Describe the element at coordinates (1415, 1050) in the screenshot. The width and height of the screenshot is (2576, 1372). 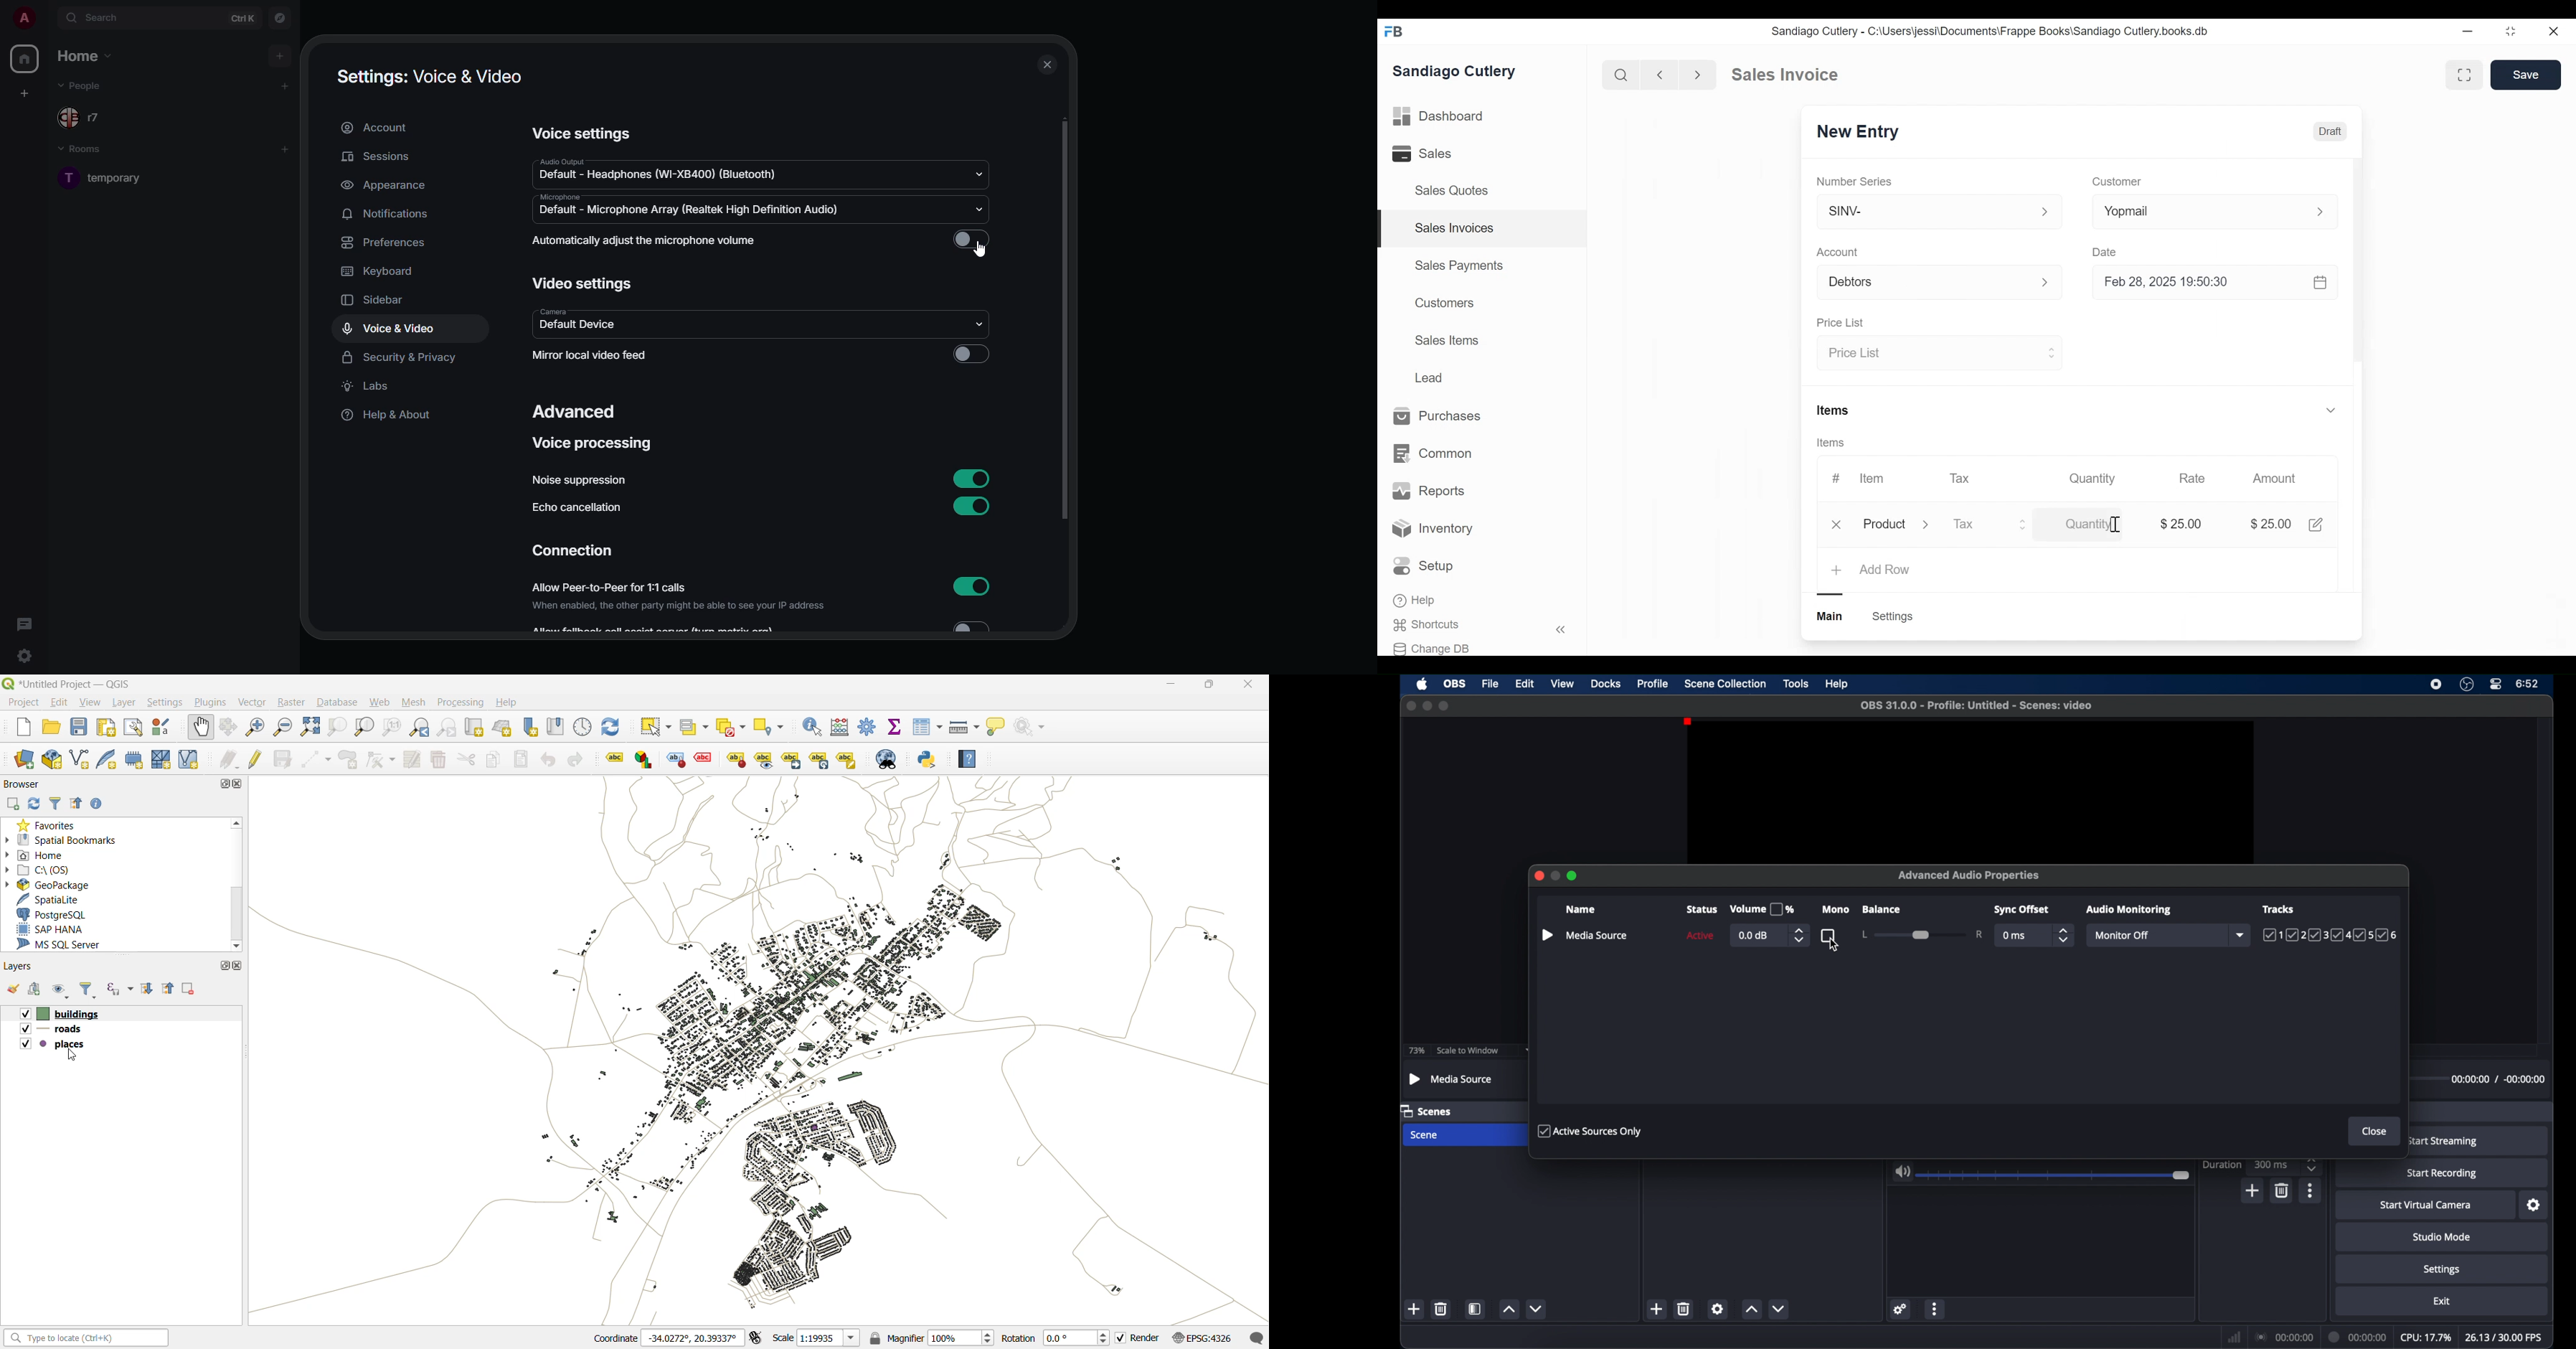
I see `73%` at that location.